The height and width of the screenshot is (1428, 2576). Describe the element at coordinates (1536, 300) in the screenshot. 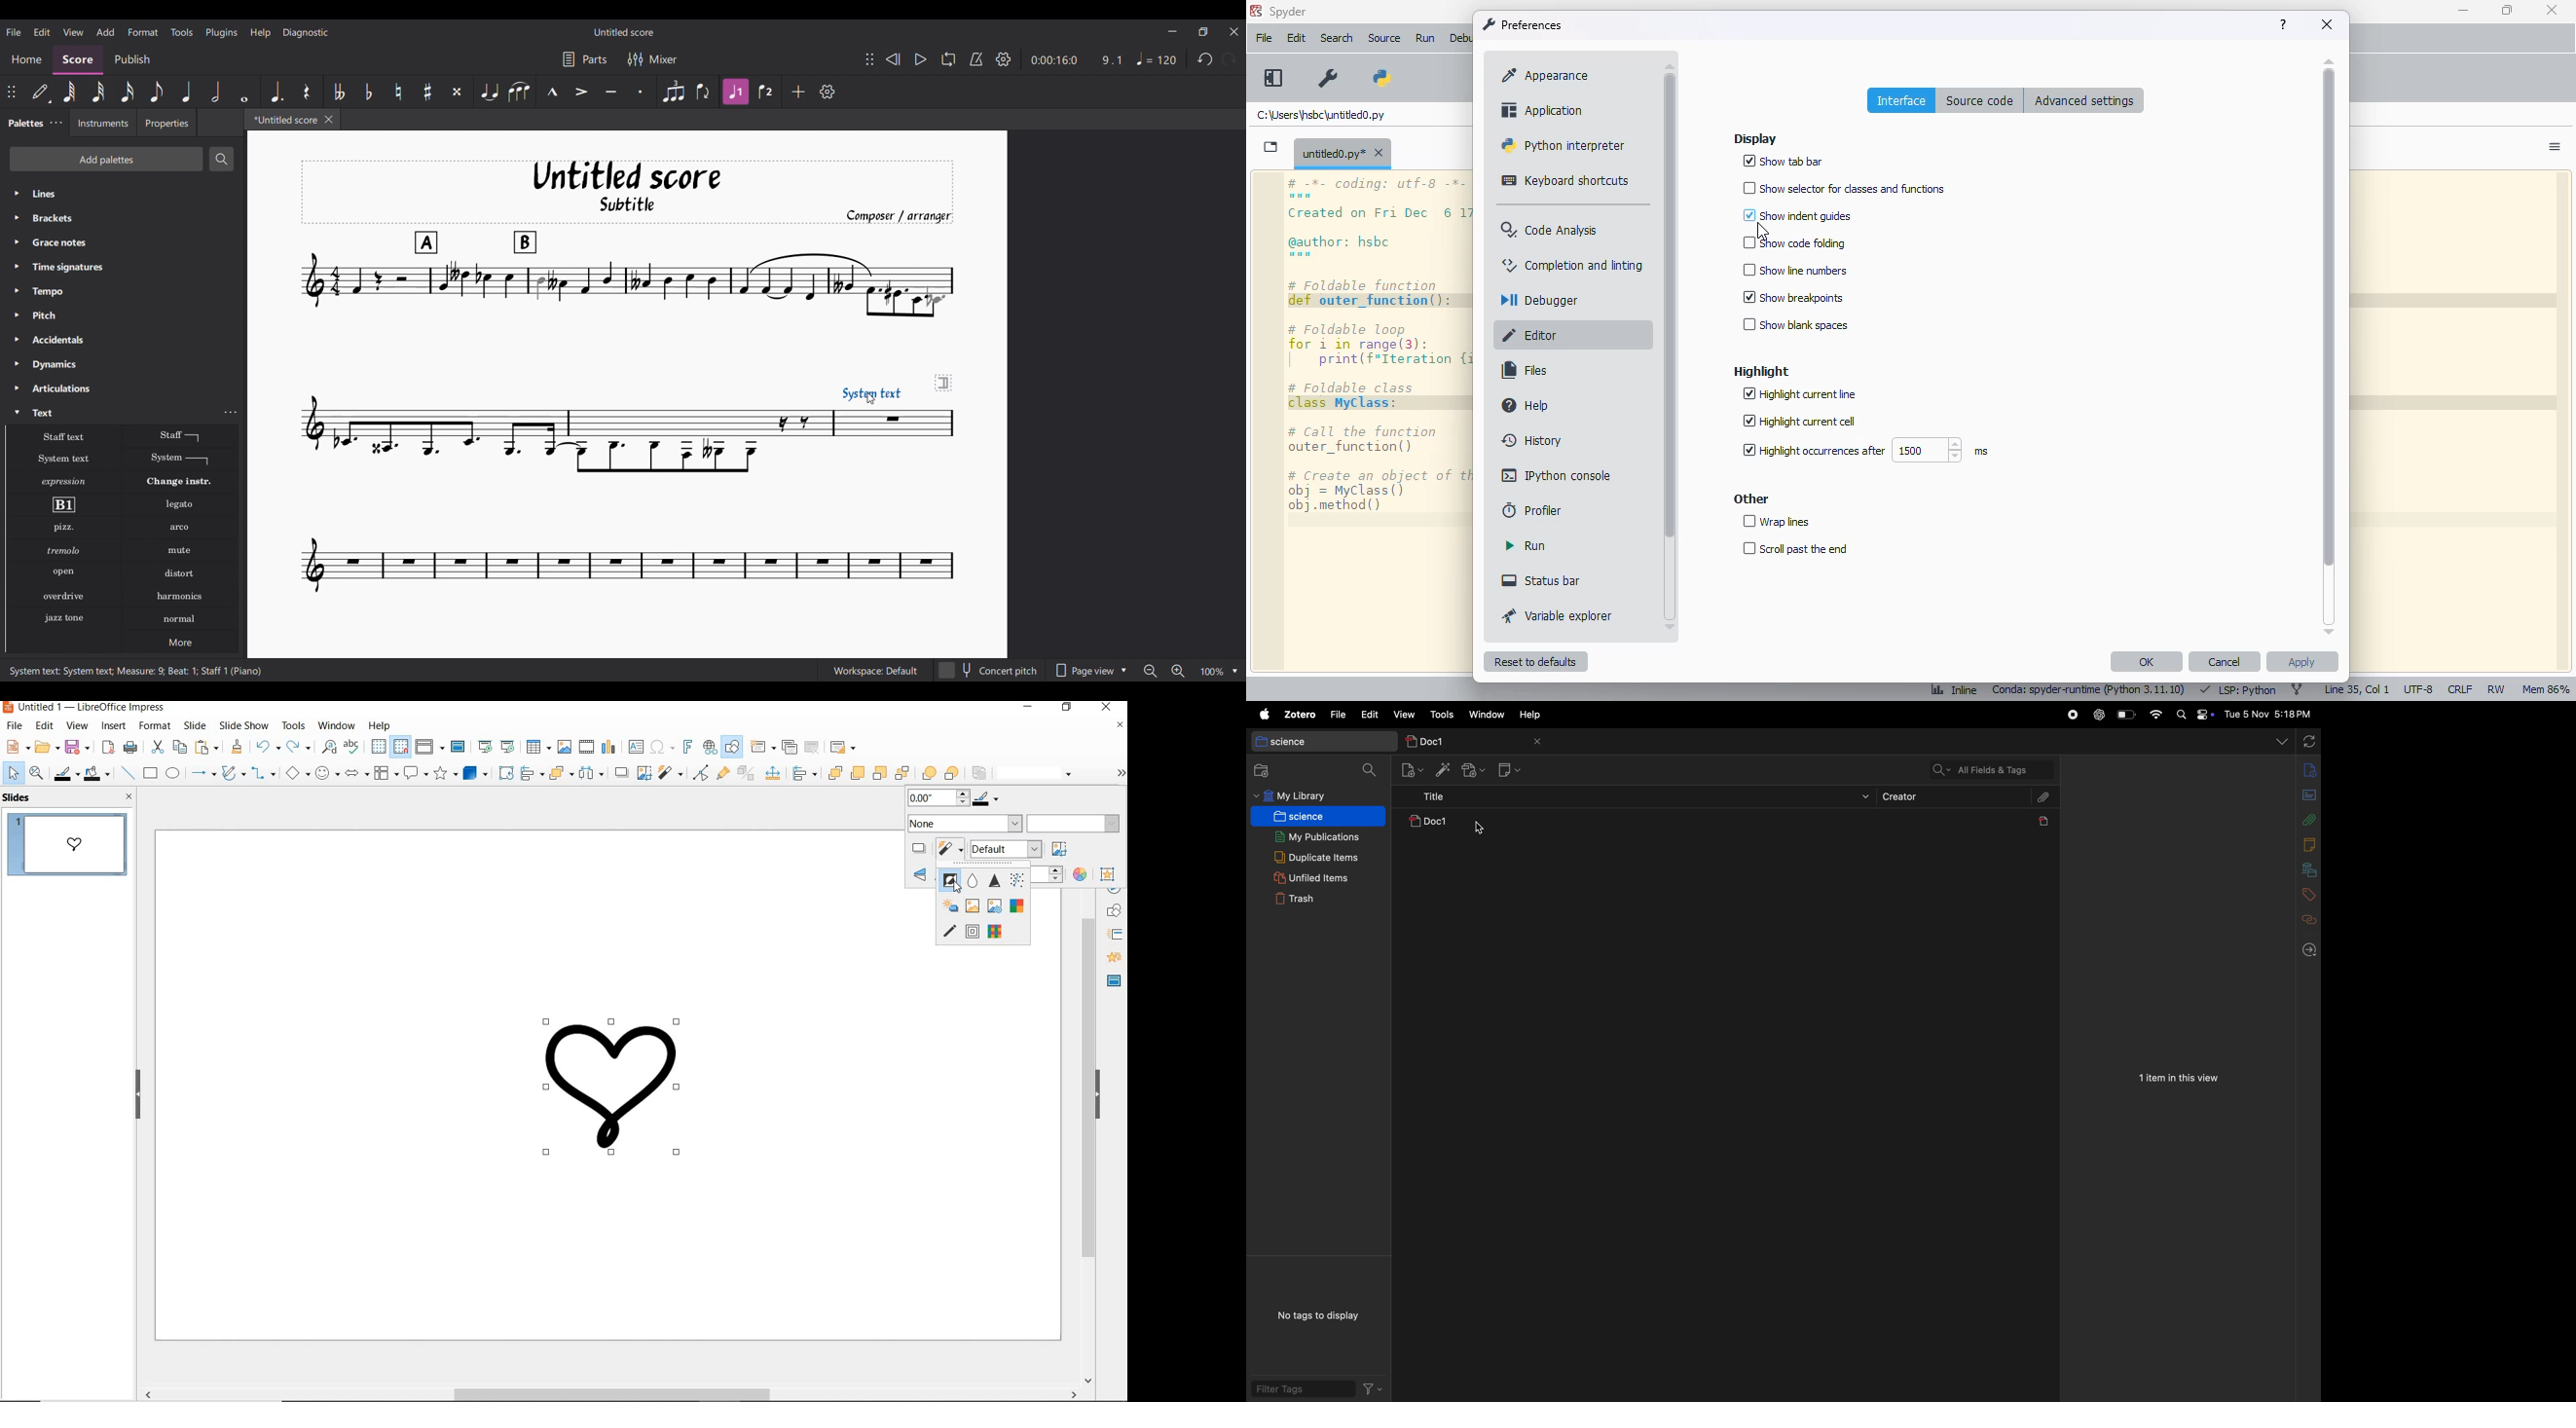

I see `debugger` at that location.